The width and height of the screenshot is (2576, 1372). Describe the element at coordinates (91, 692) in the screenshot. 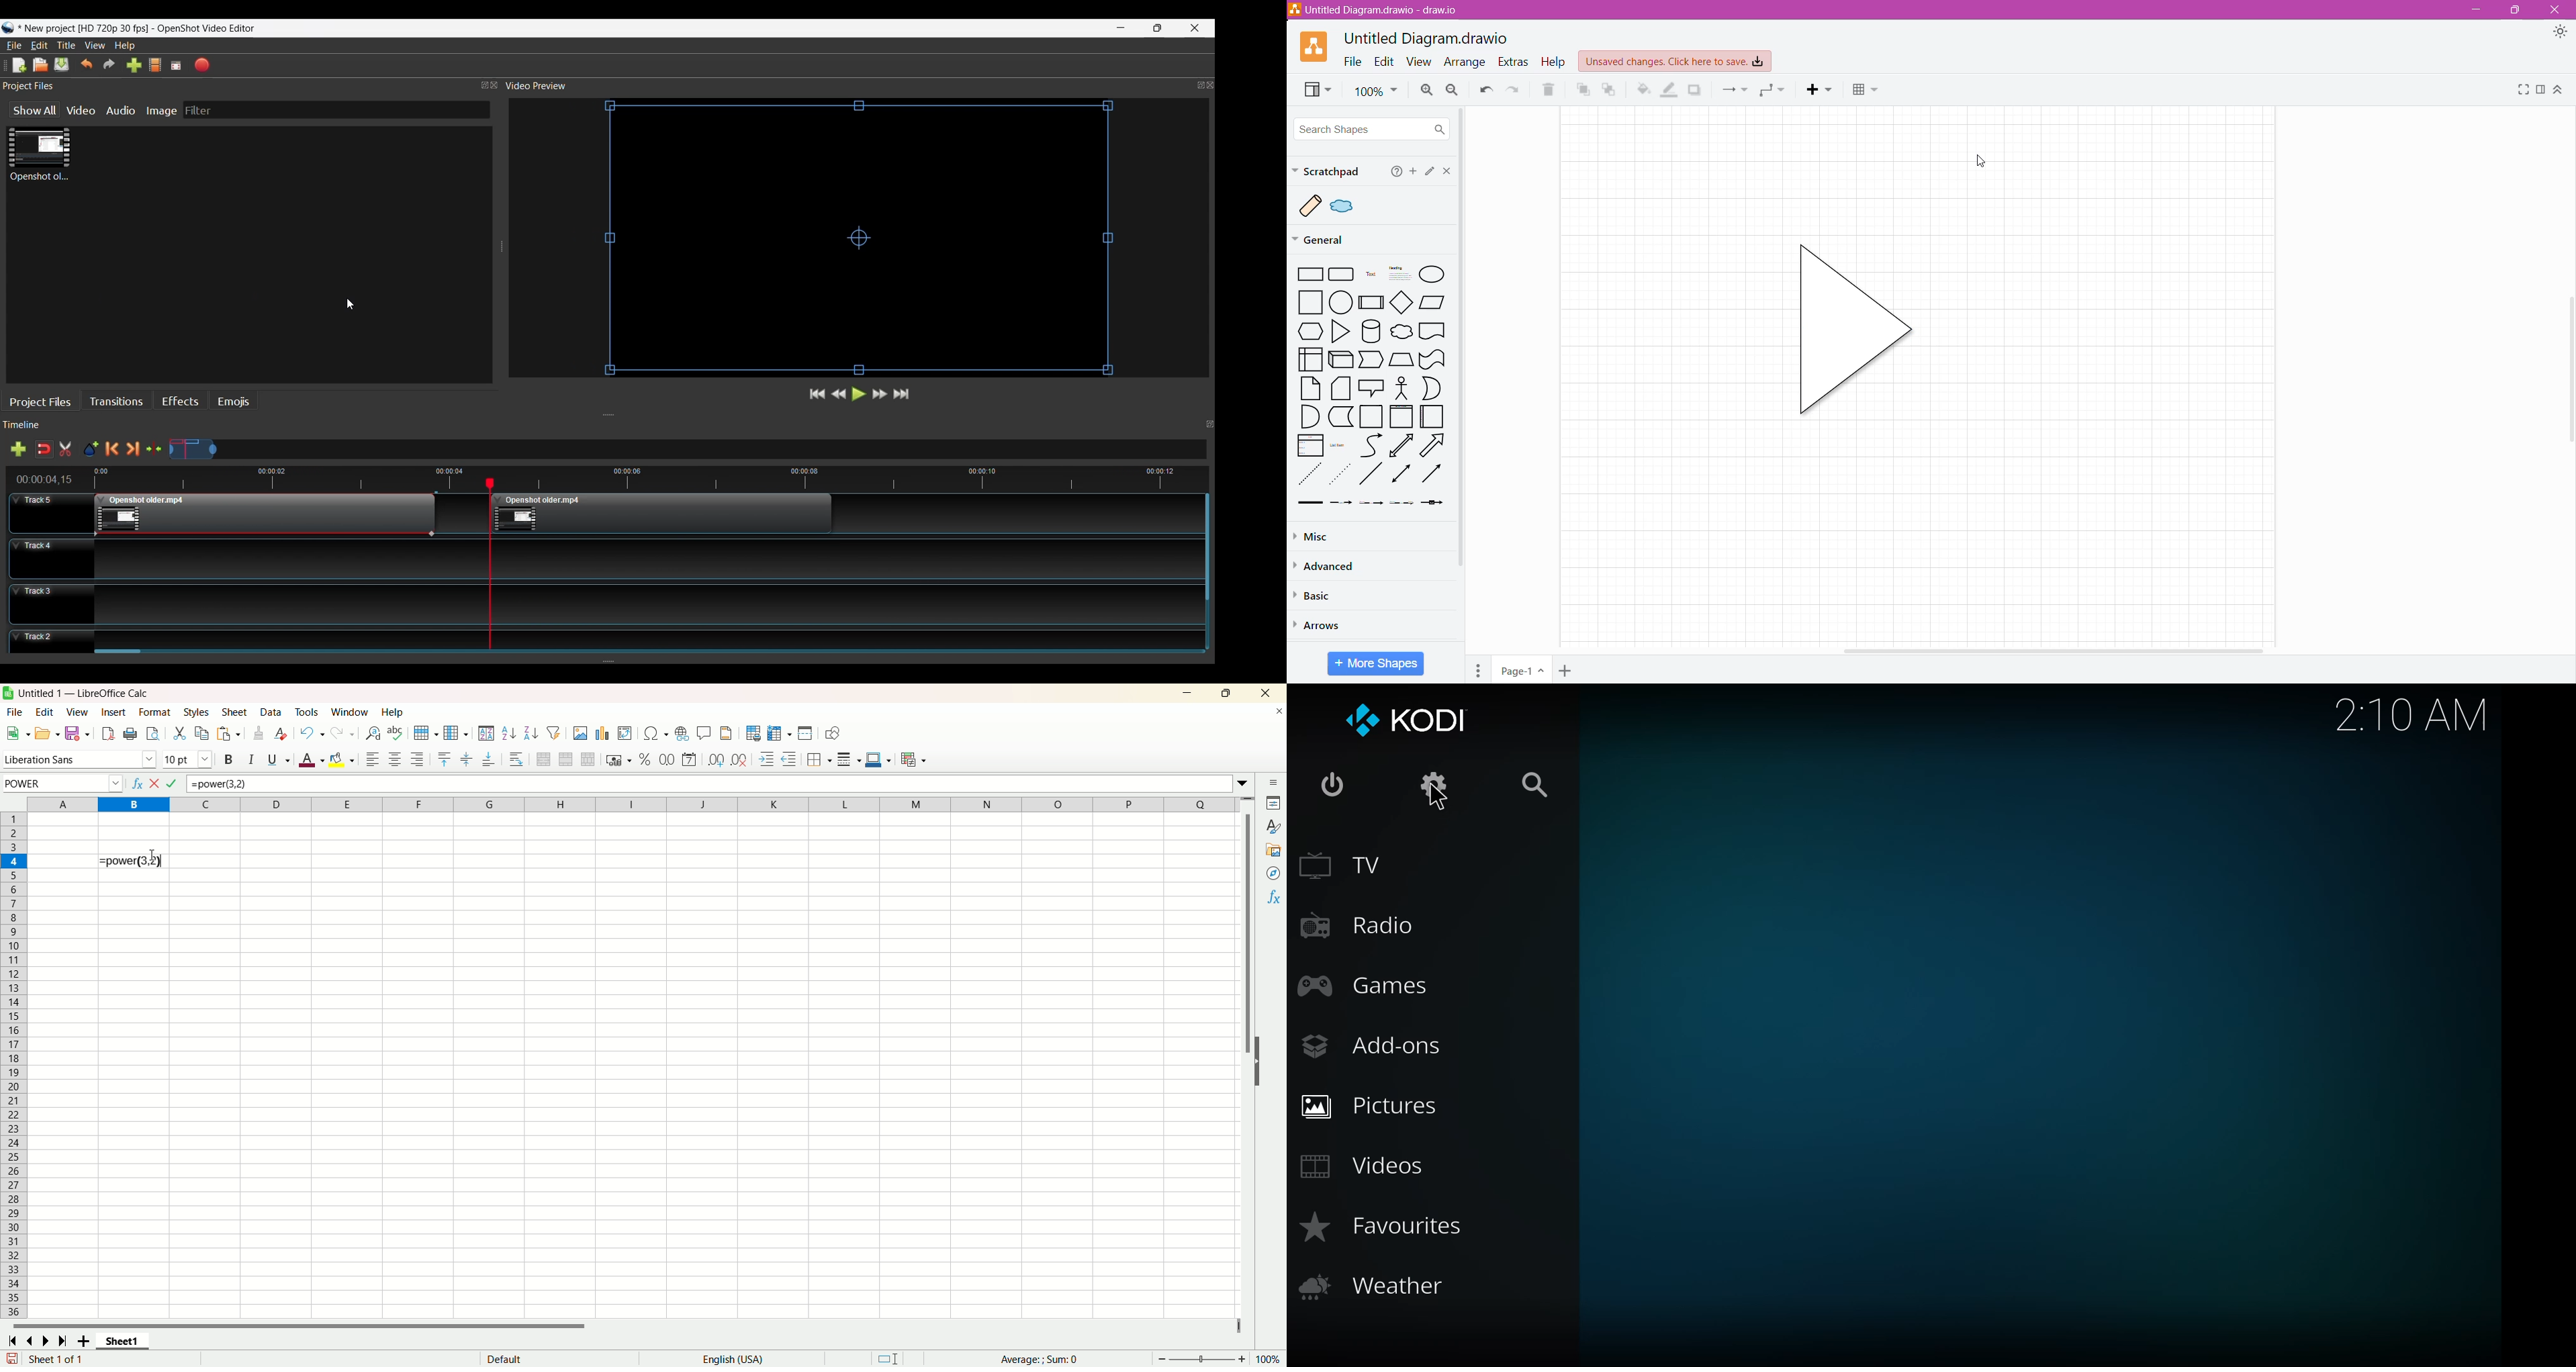

I see `Untitled 1 - LibreOffice Calc` at that location.